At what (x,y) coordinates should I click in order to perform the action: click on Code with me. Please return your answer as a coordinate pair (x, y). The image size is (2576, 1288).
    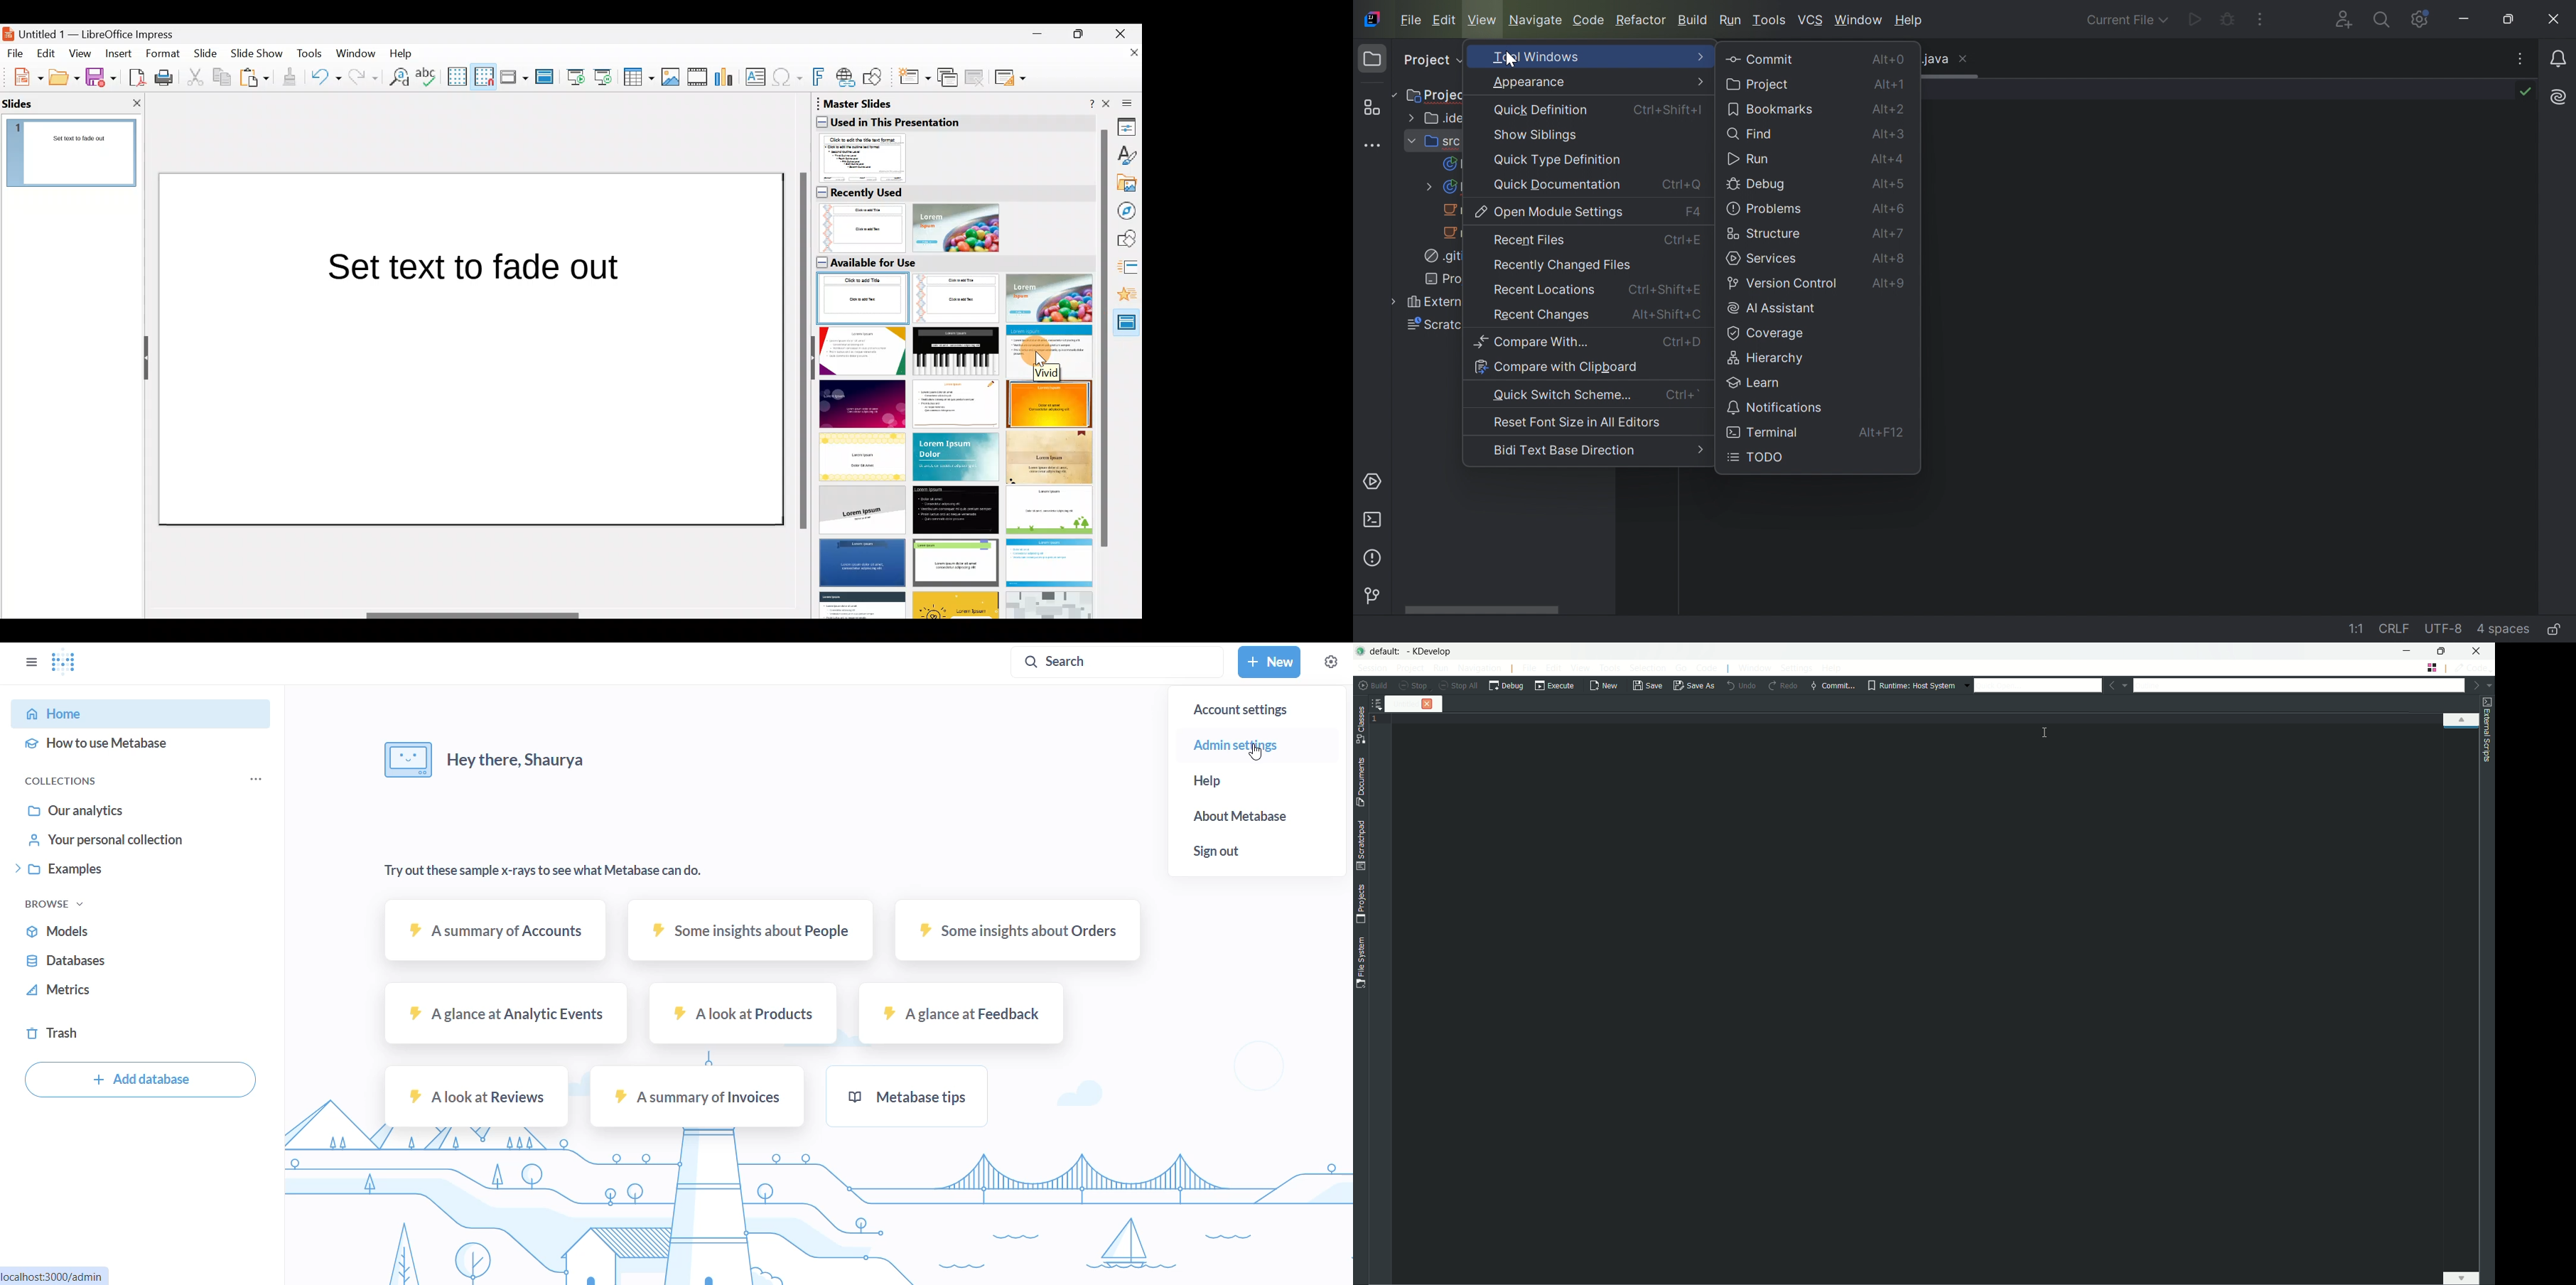
    Looking at the image, I should click on (2348, 21).